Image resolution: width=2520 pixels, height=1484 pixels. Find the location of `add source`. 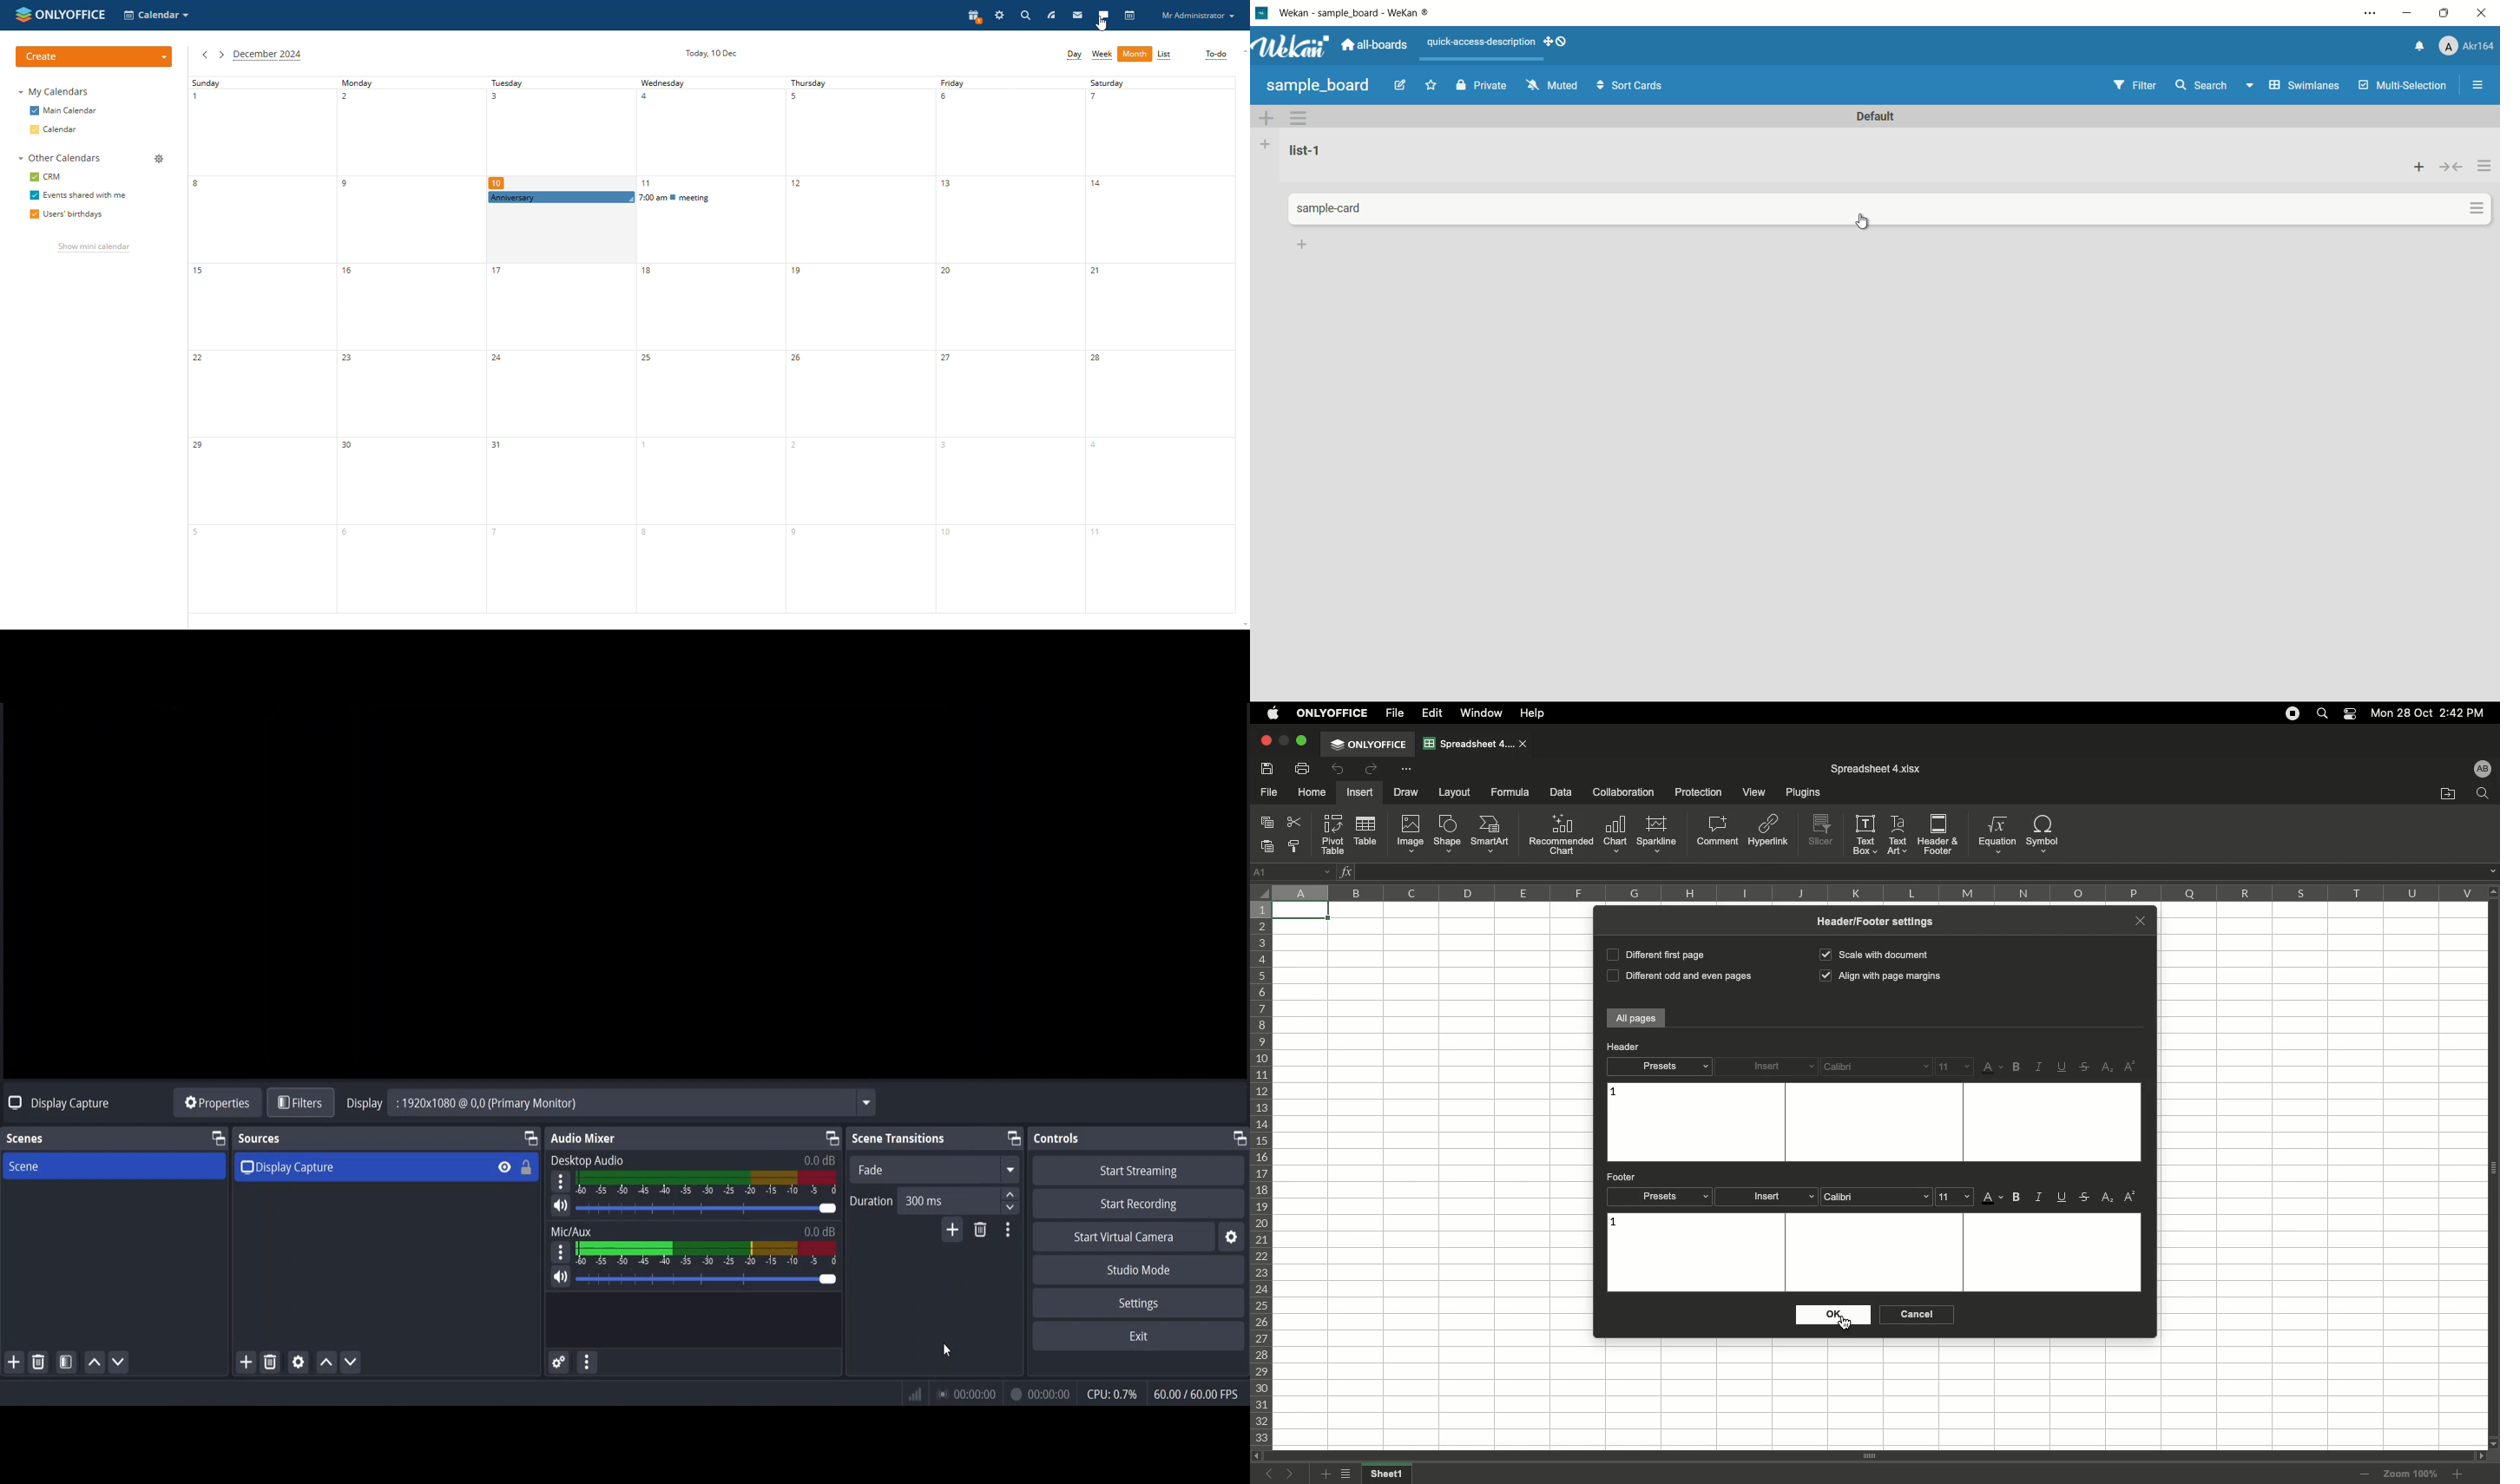

add source is located at coordinates (244, 1364).